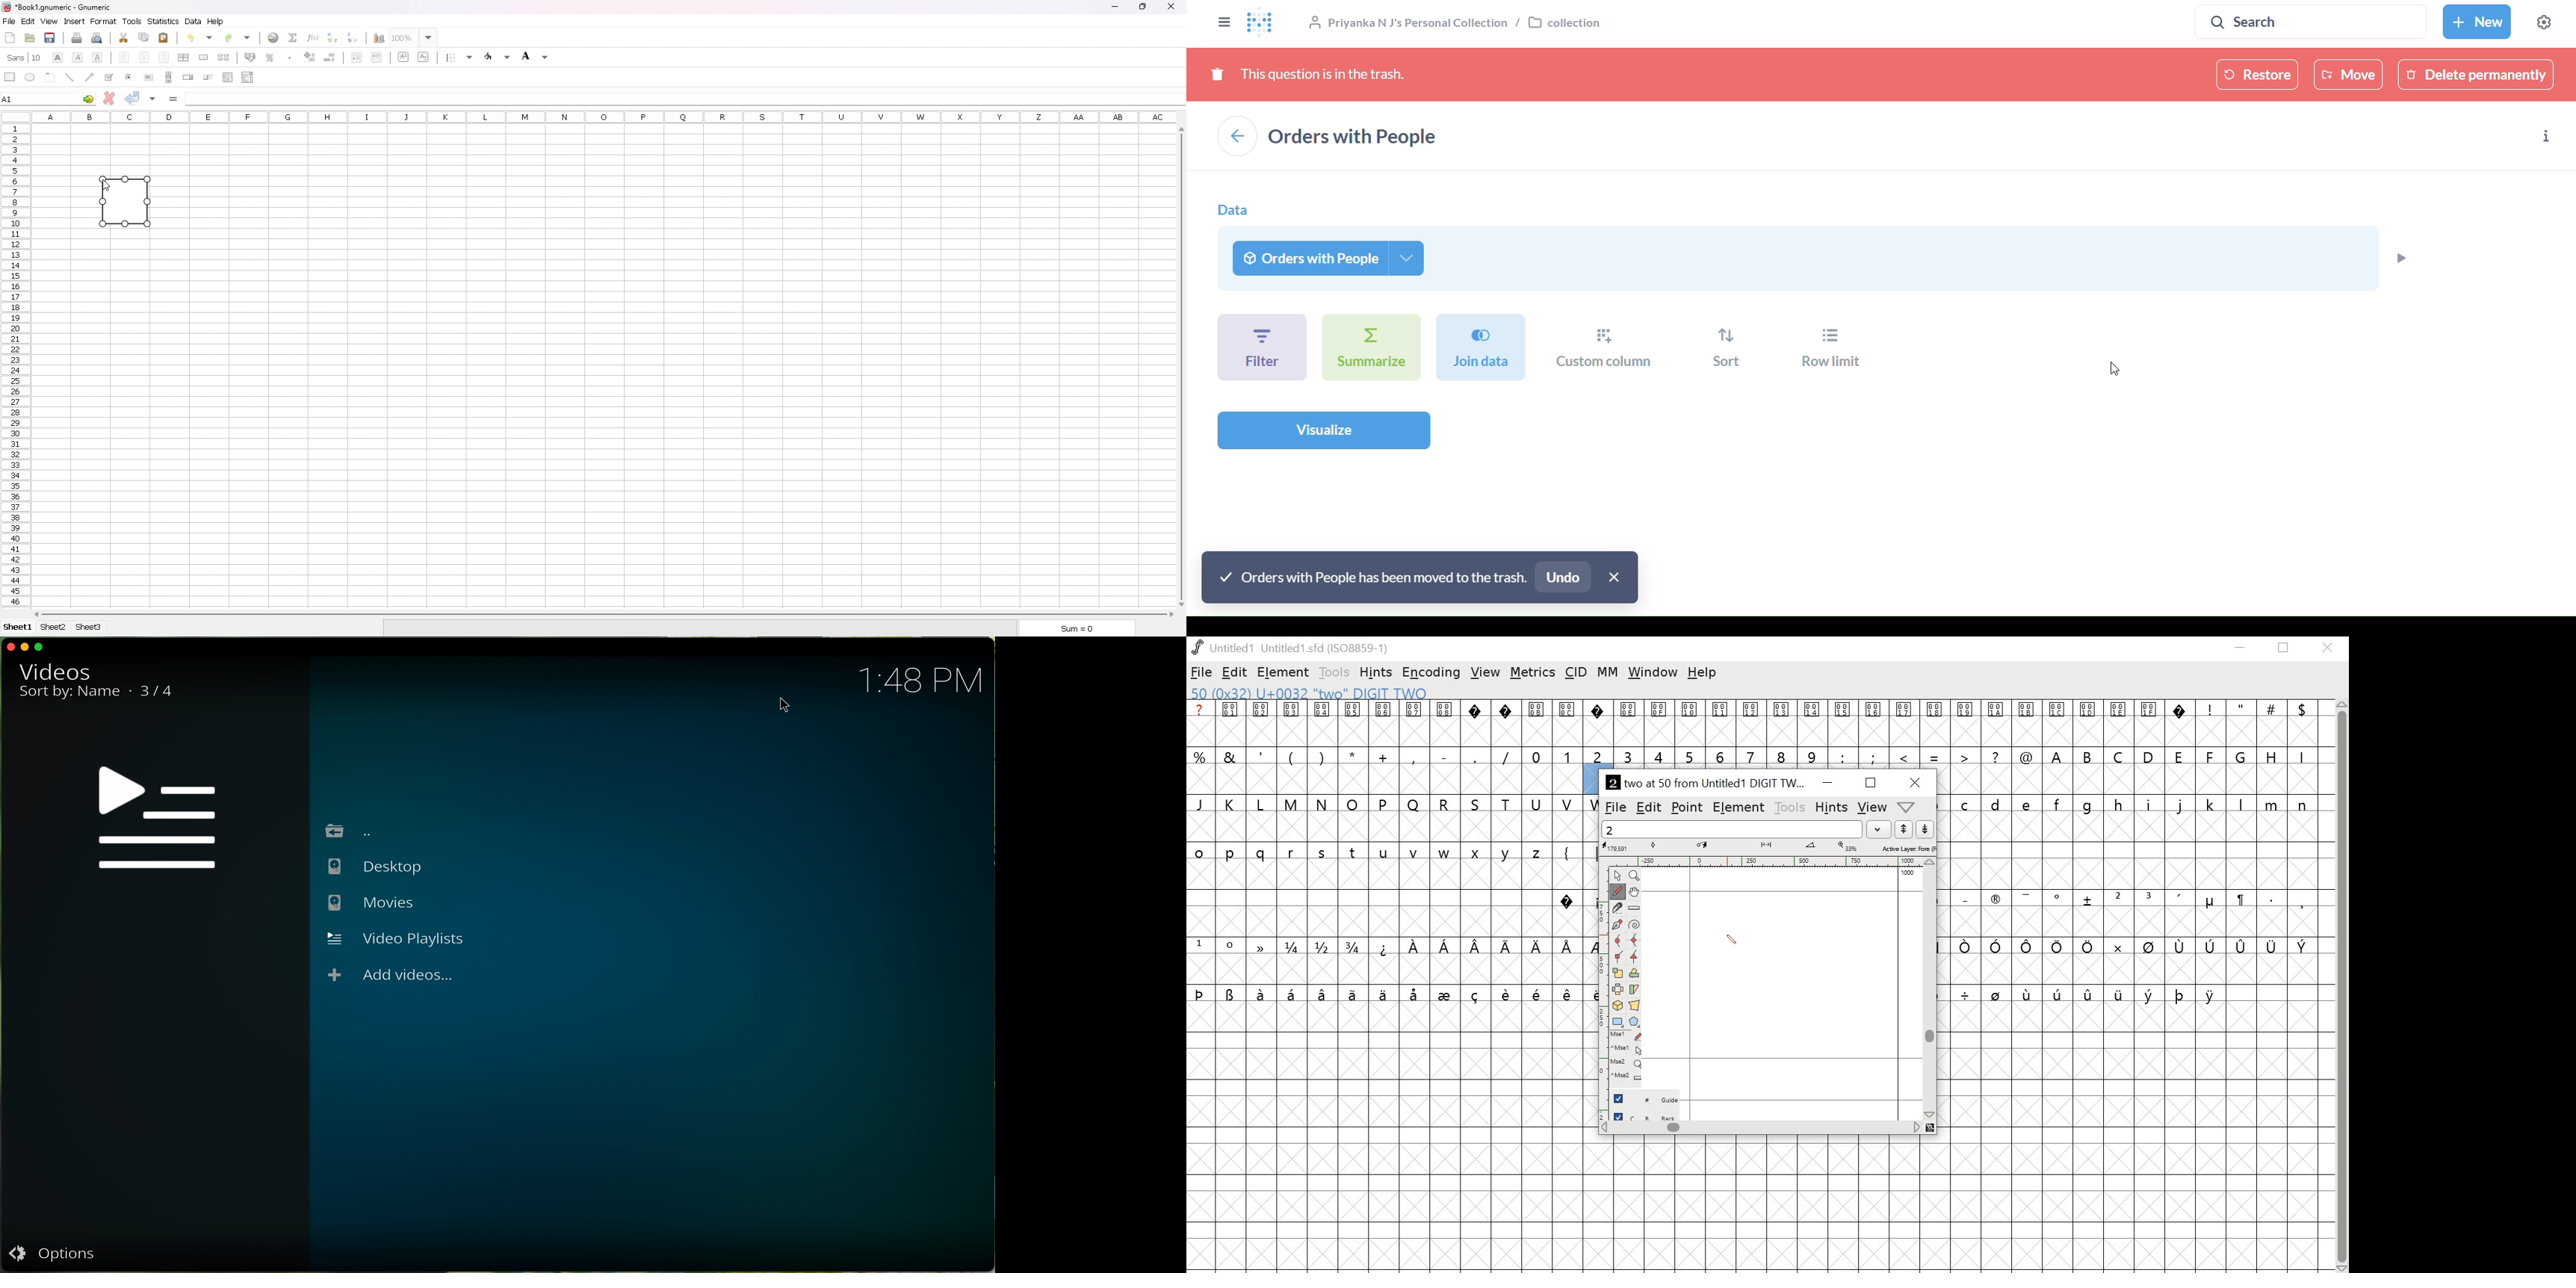 This screenshot has height=1288, width=2576. What do you see at coordinates (400, 978) in the screenshot?
I see `add videos` at bounding box center [400, 978].